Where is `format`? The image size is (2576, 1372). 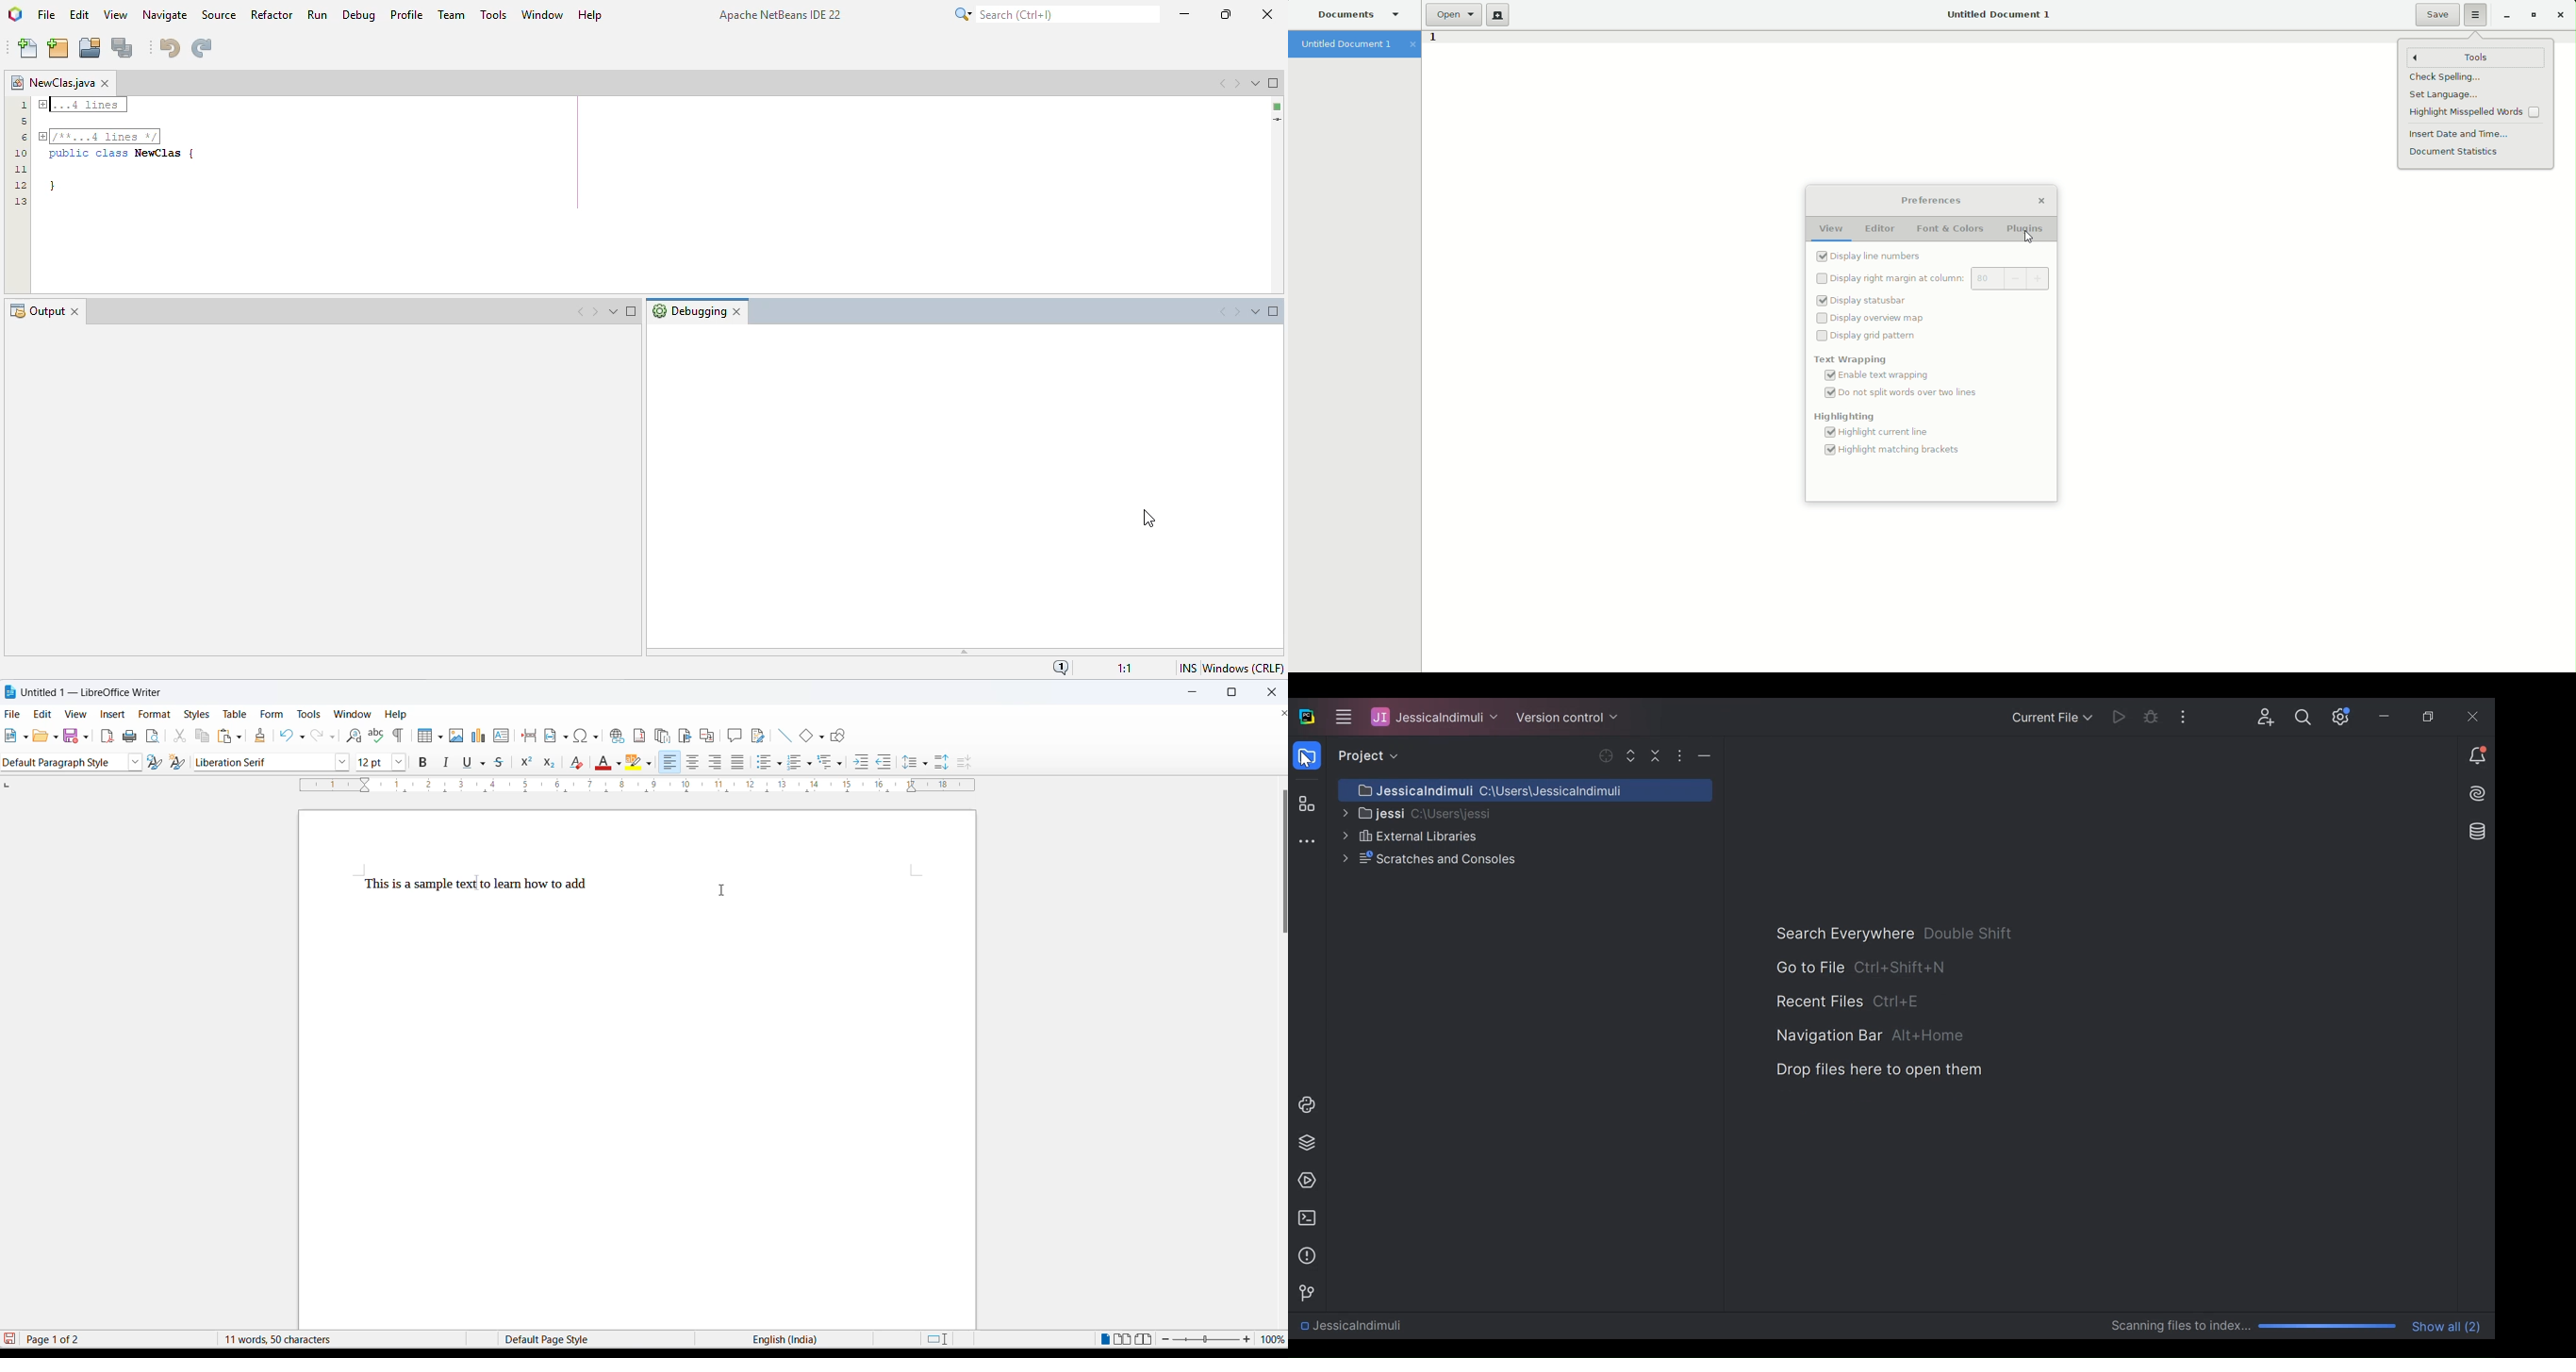
format is located at coordinates (156, 716).